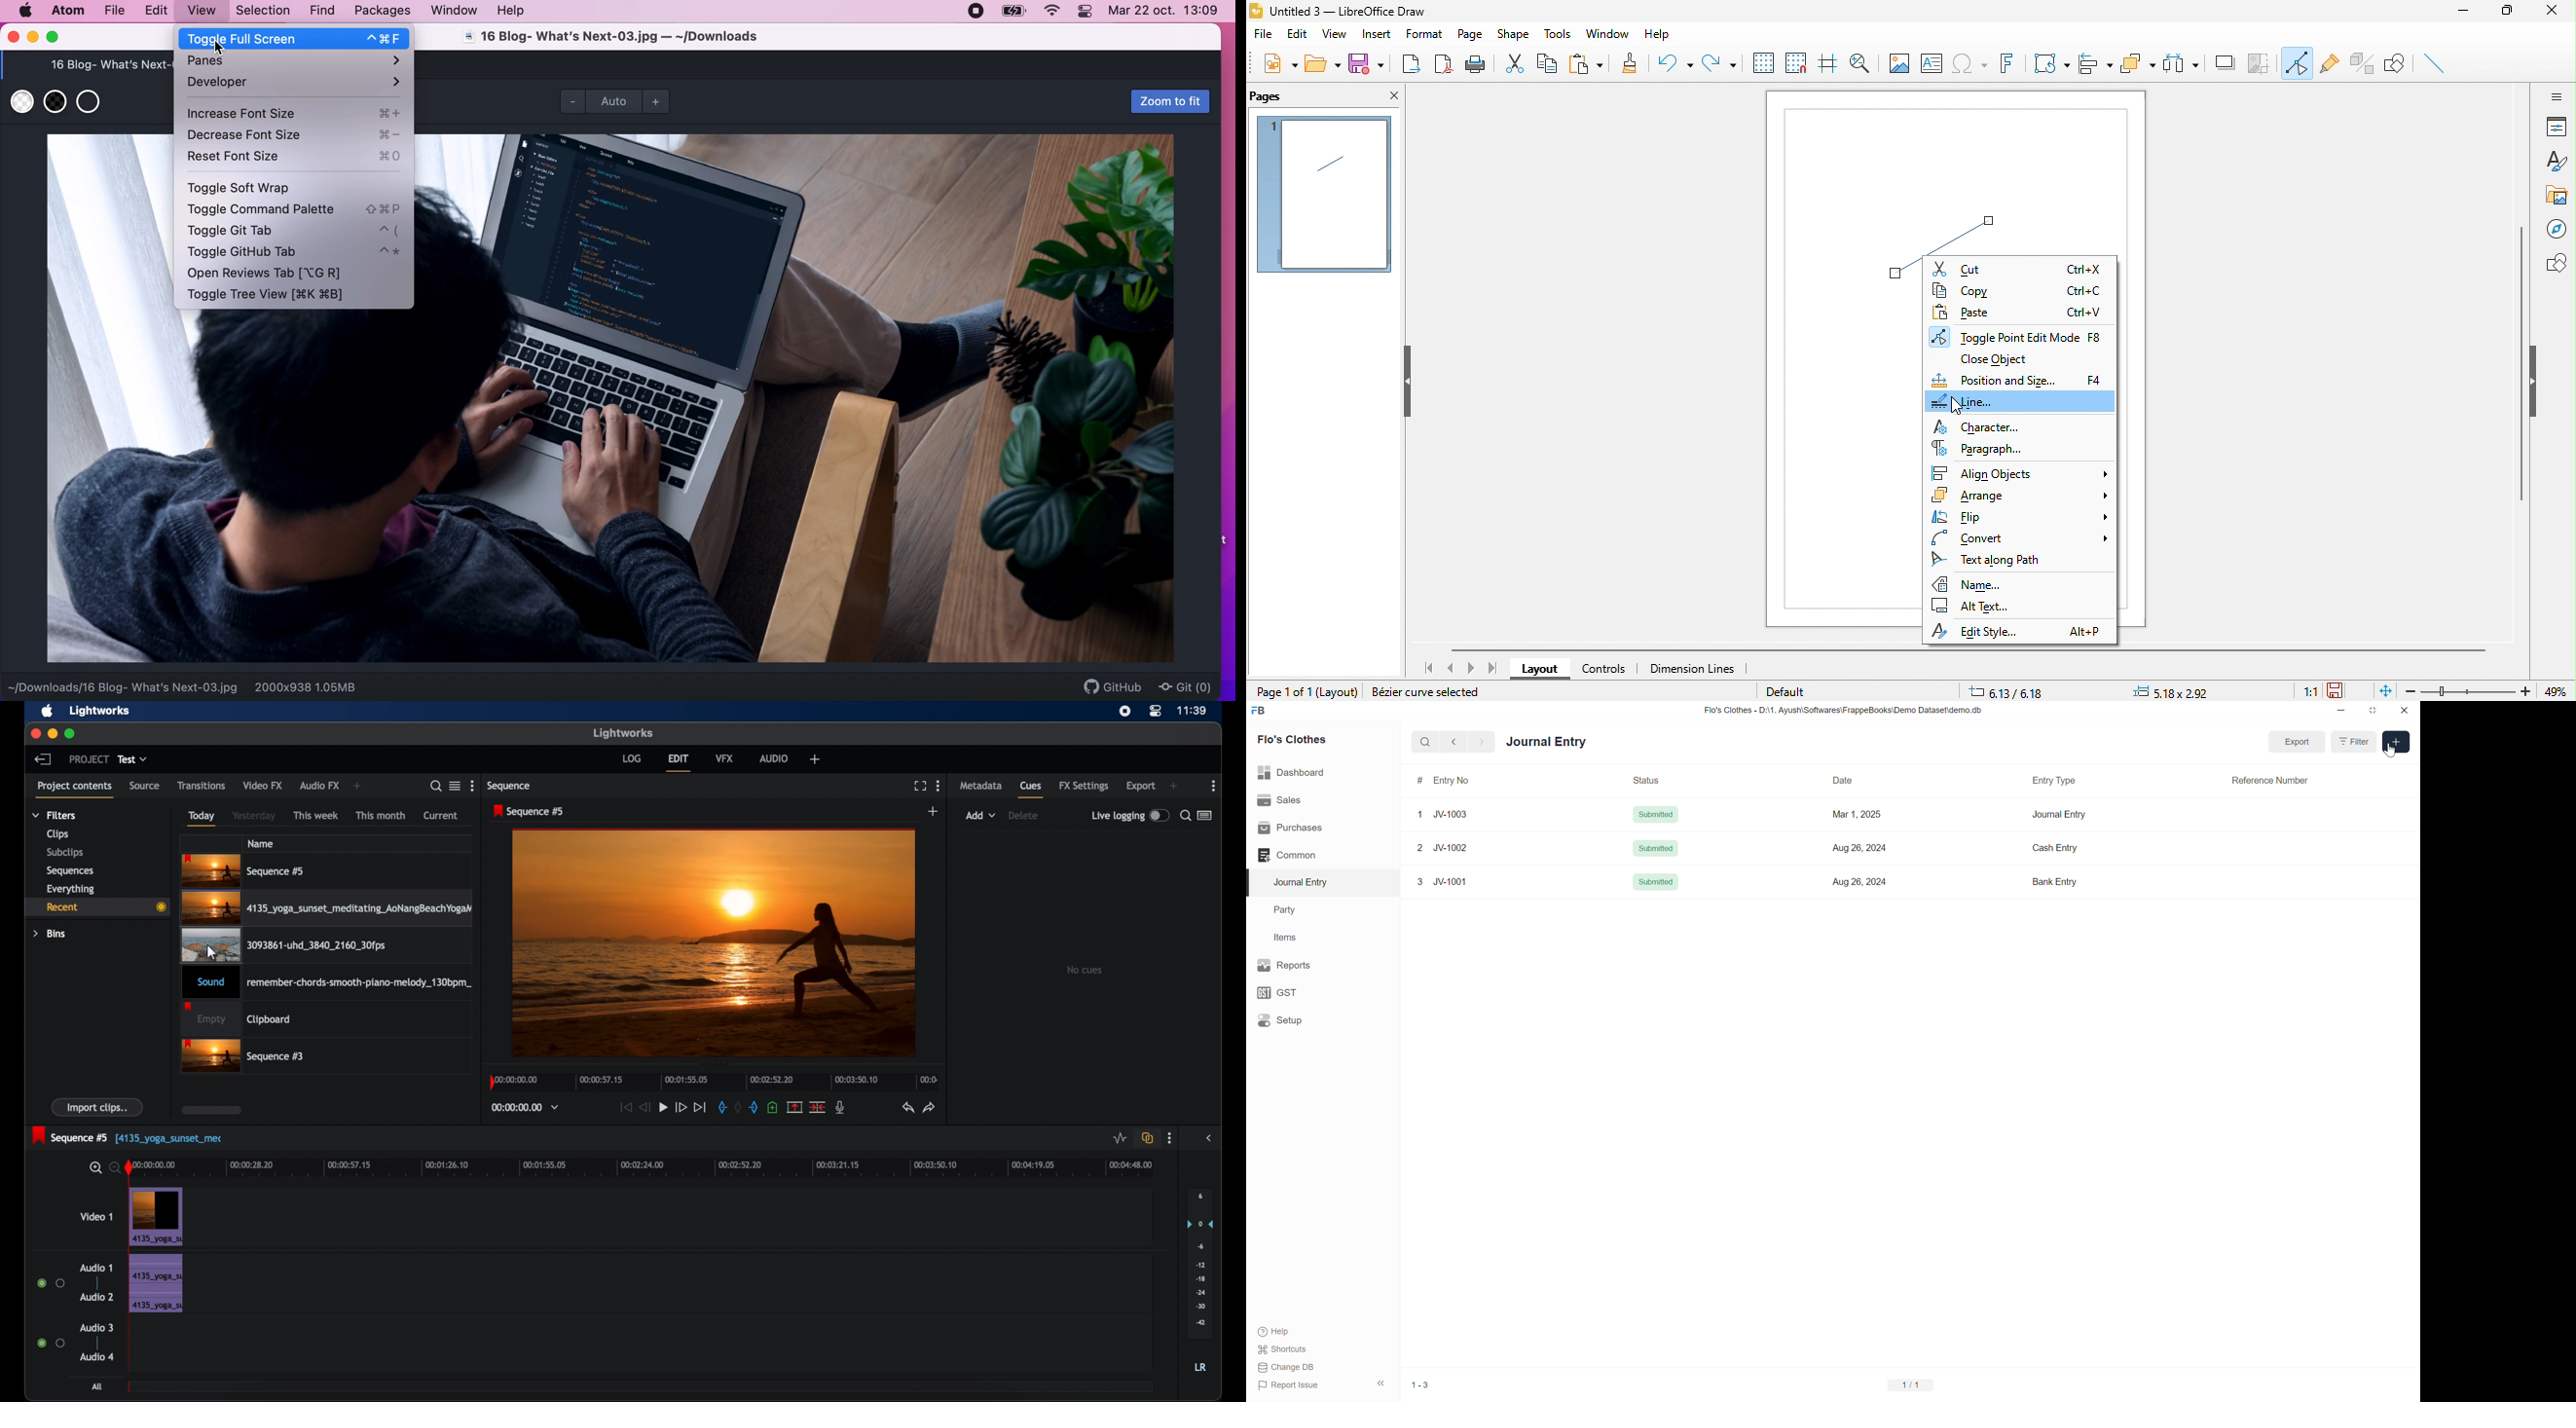  What do you see at coordinates (774, 759) in the screenshot?
I see `audio` at bounding box center [774, 759].